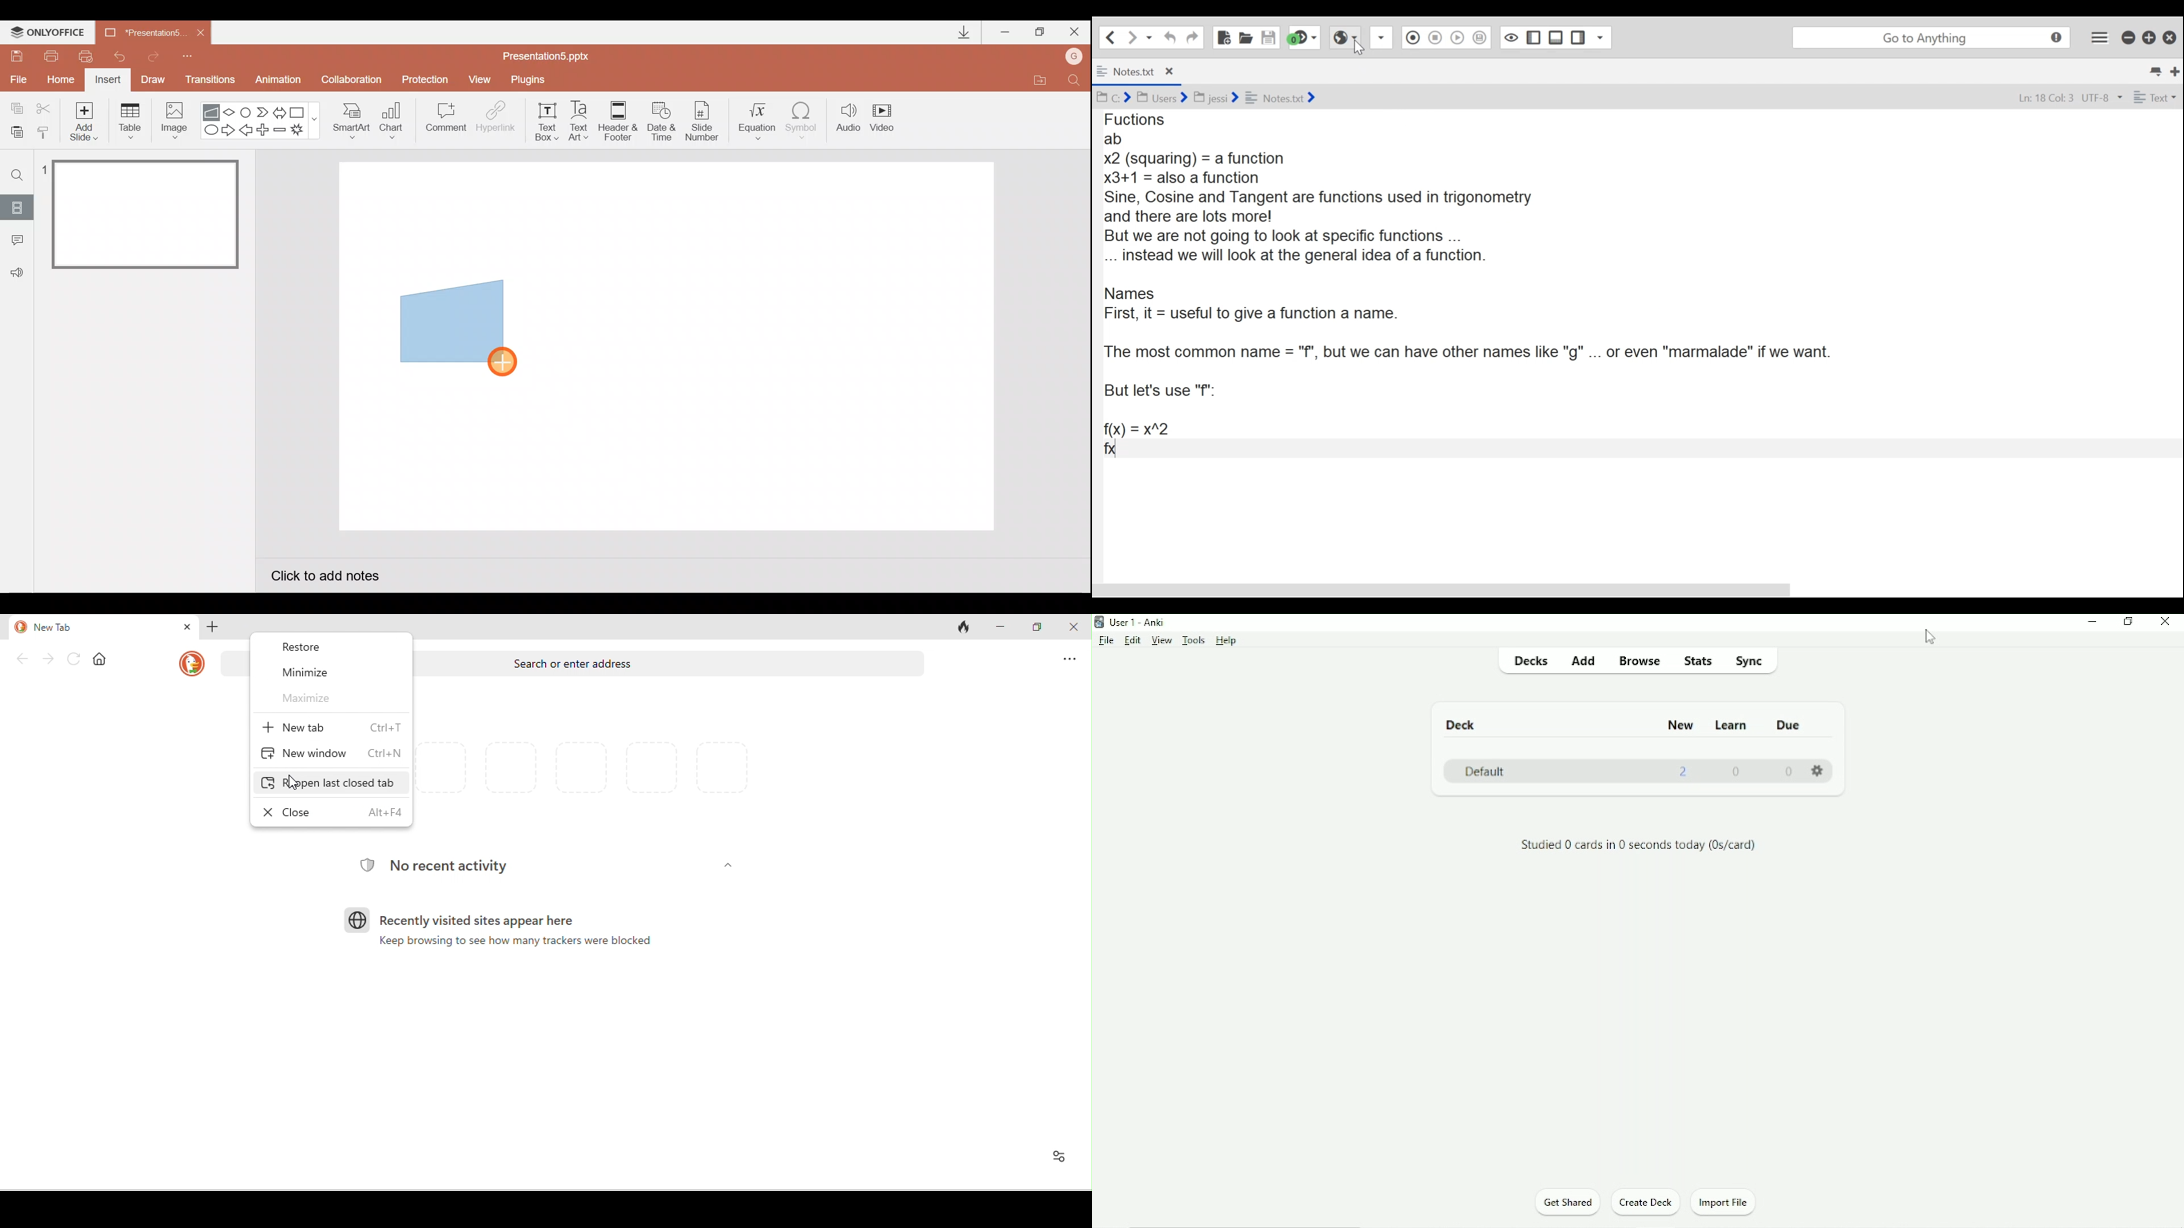 The image size is (2184, 1232). I want to click on Table, so click(129, 120).